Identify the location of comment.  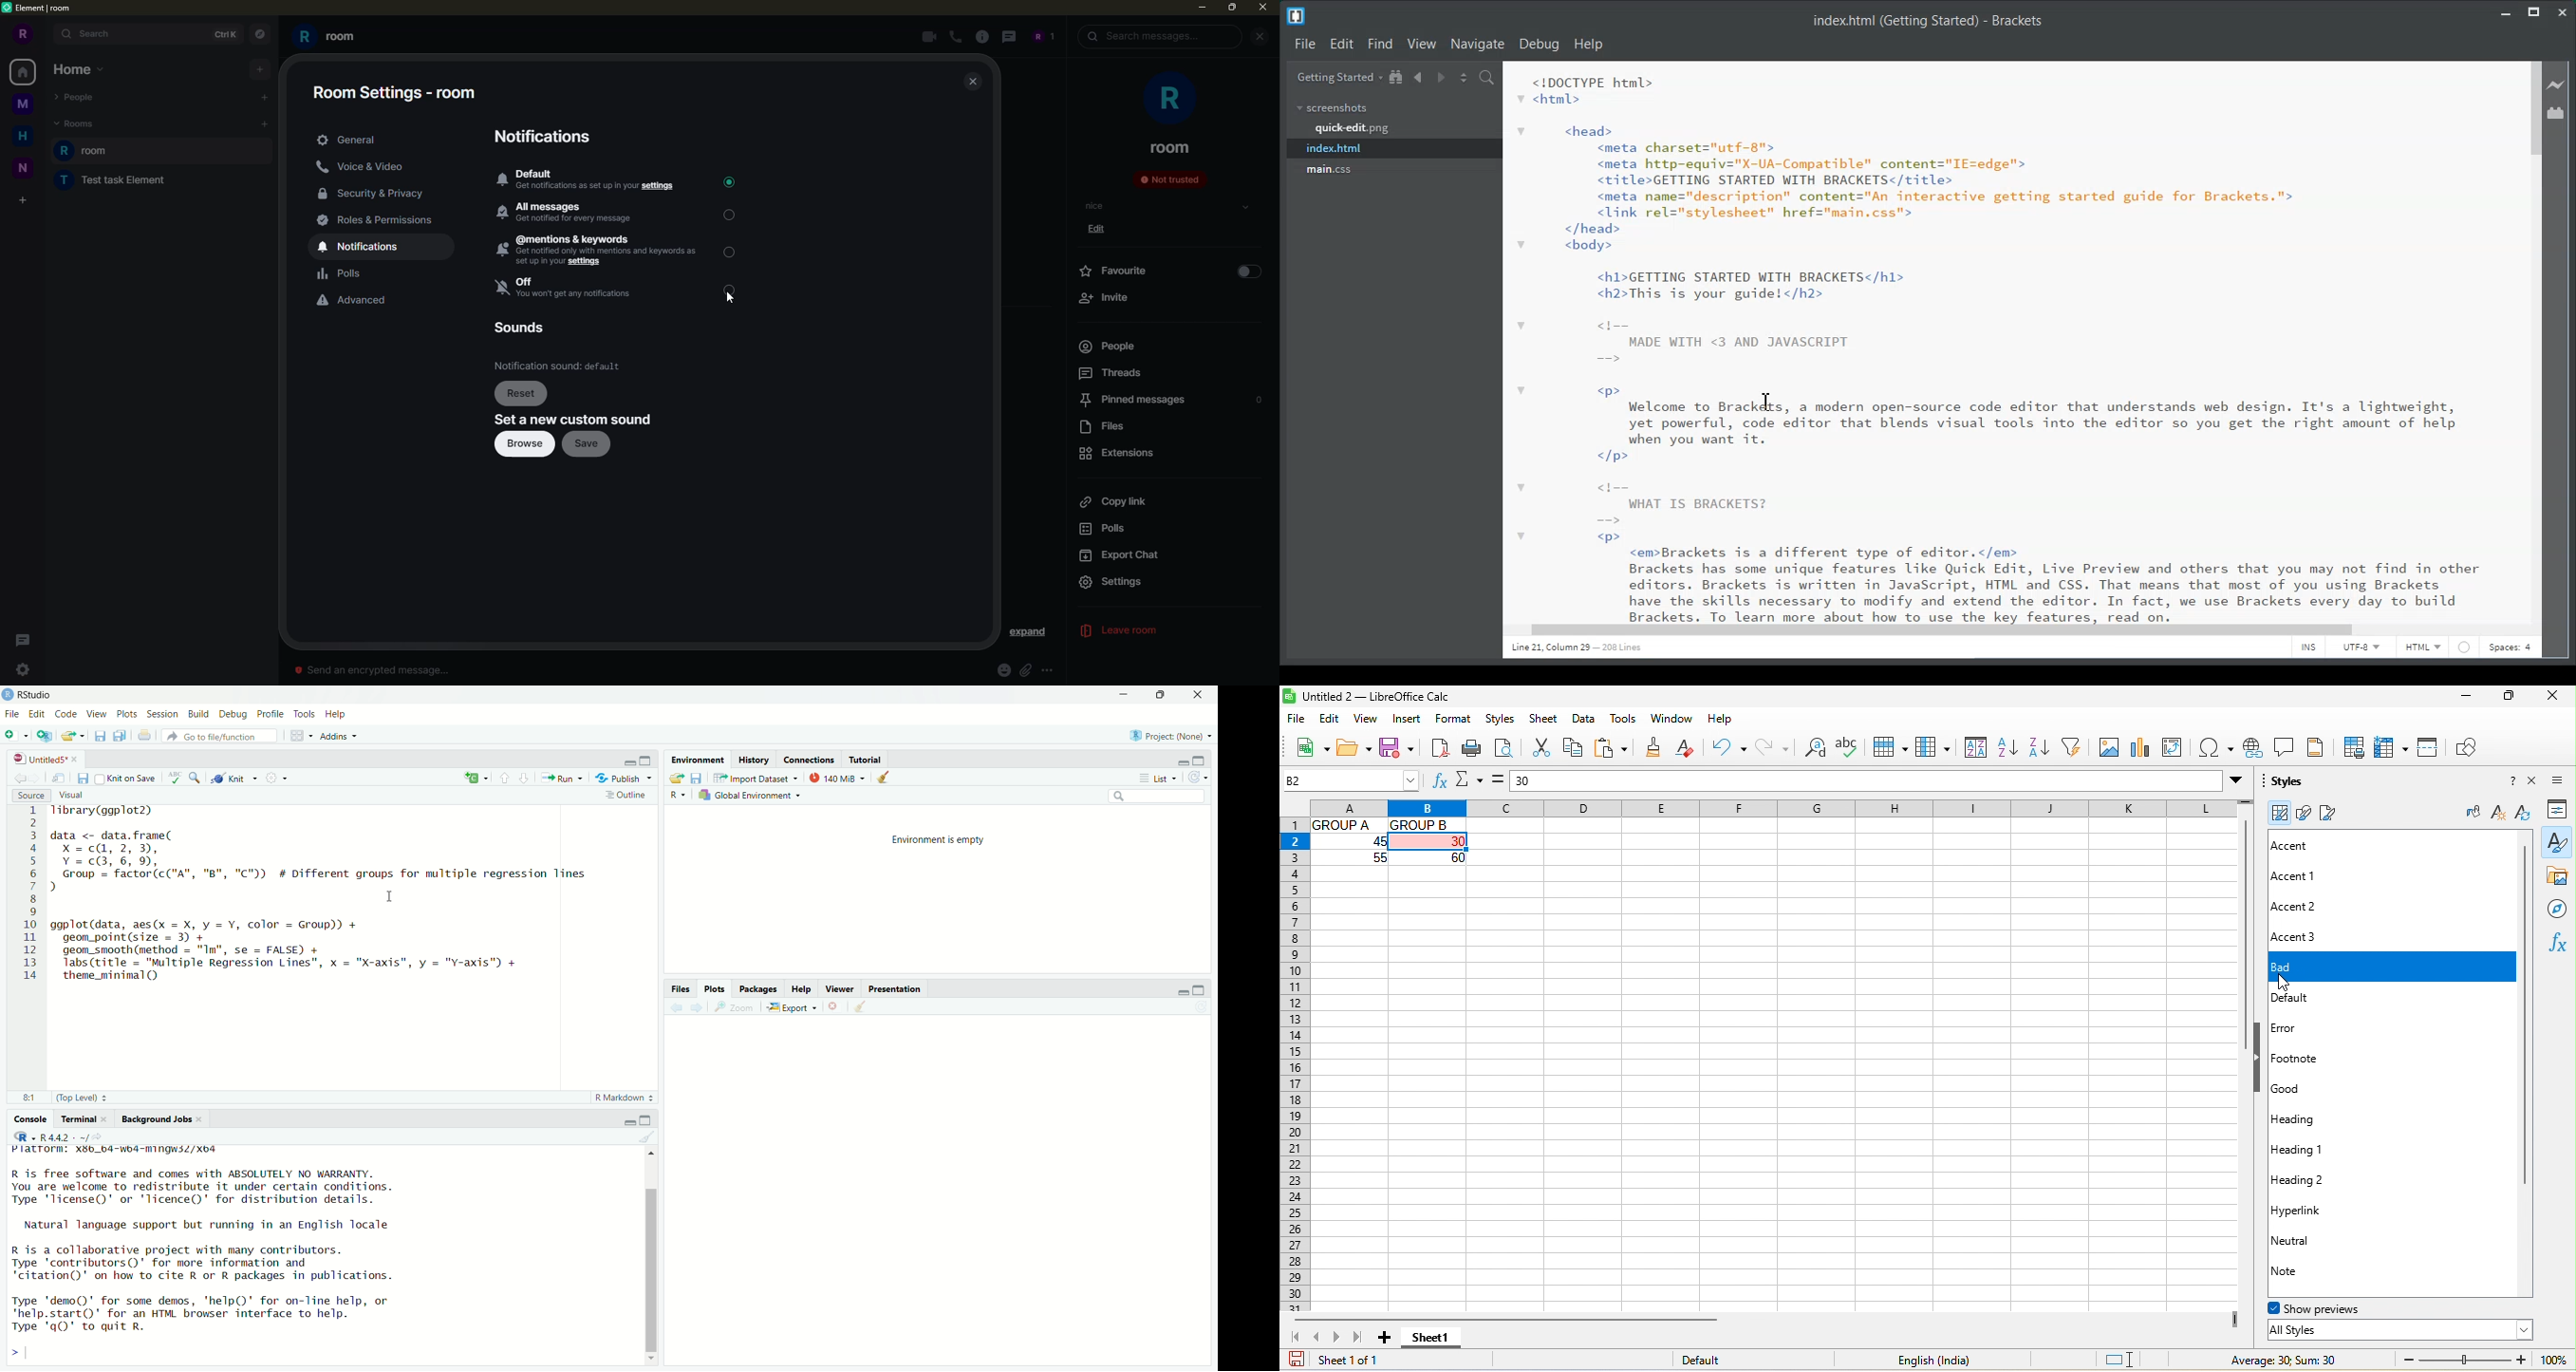
(2288, 746).